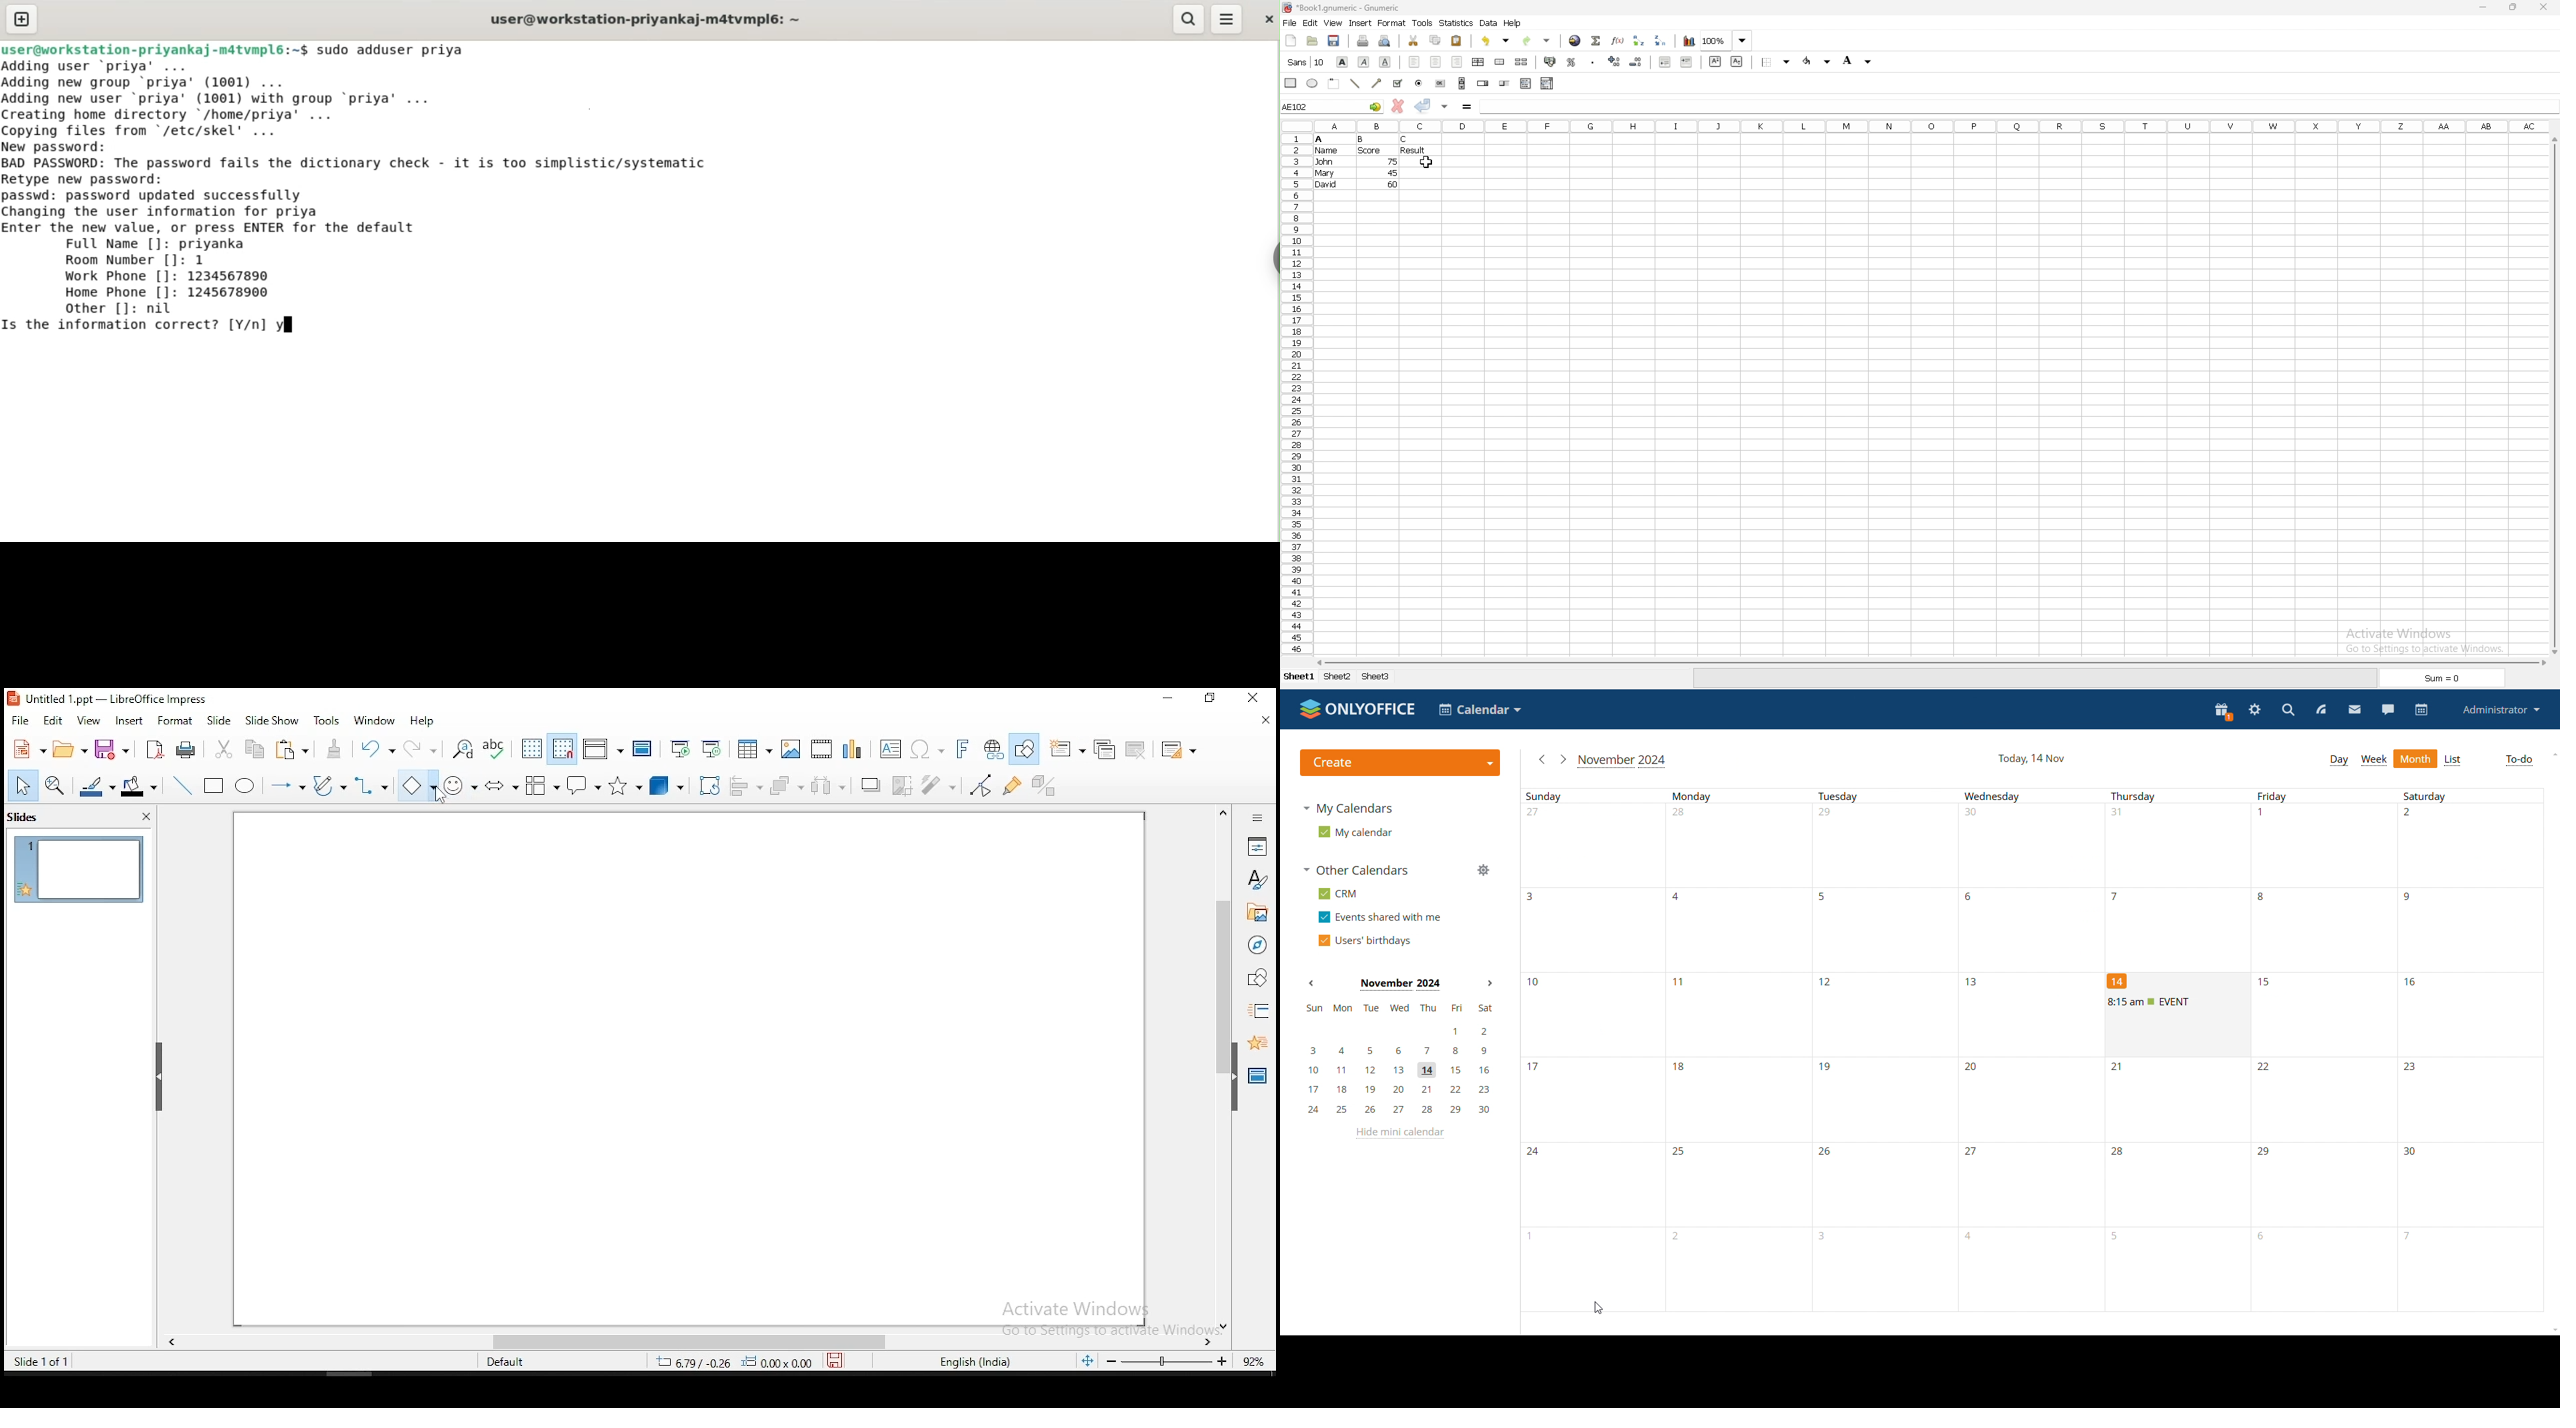 The image size is (2576, 1428). Describe the element at coordinates (1930, 663) in the screenshot. I see `scroll bar` at that location.